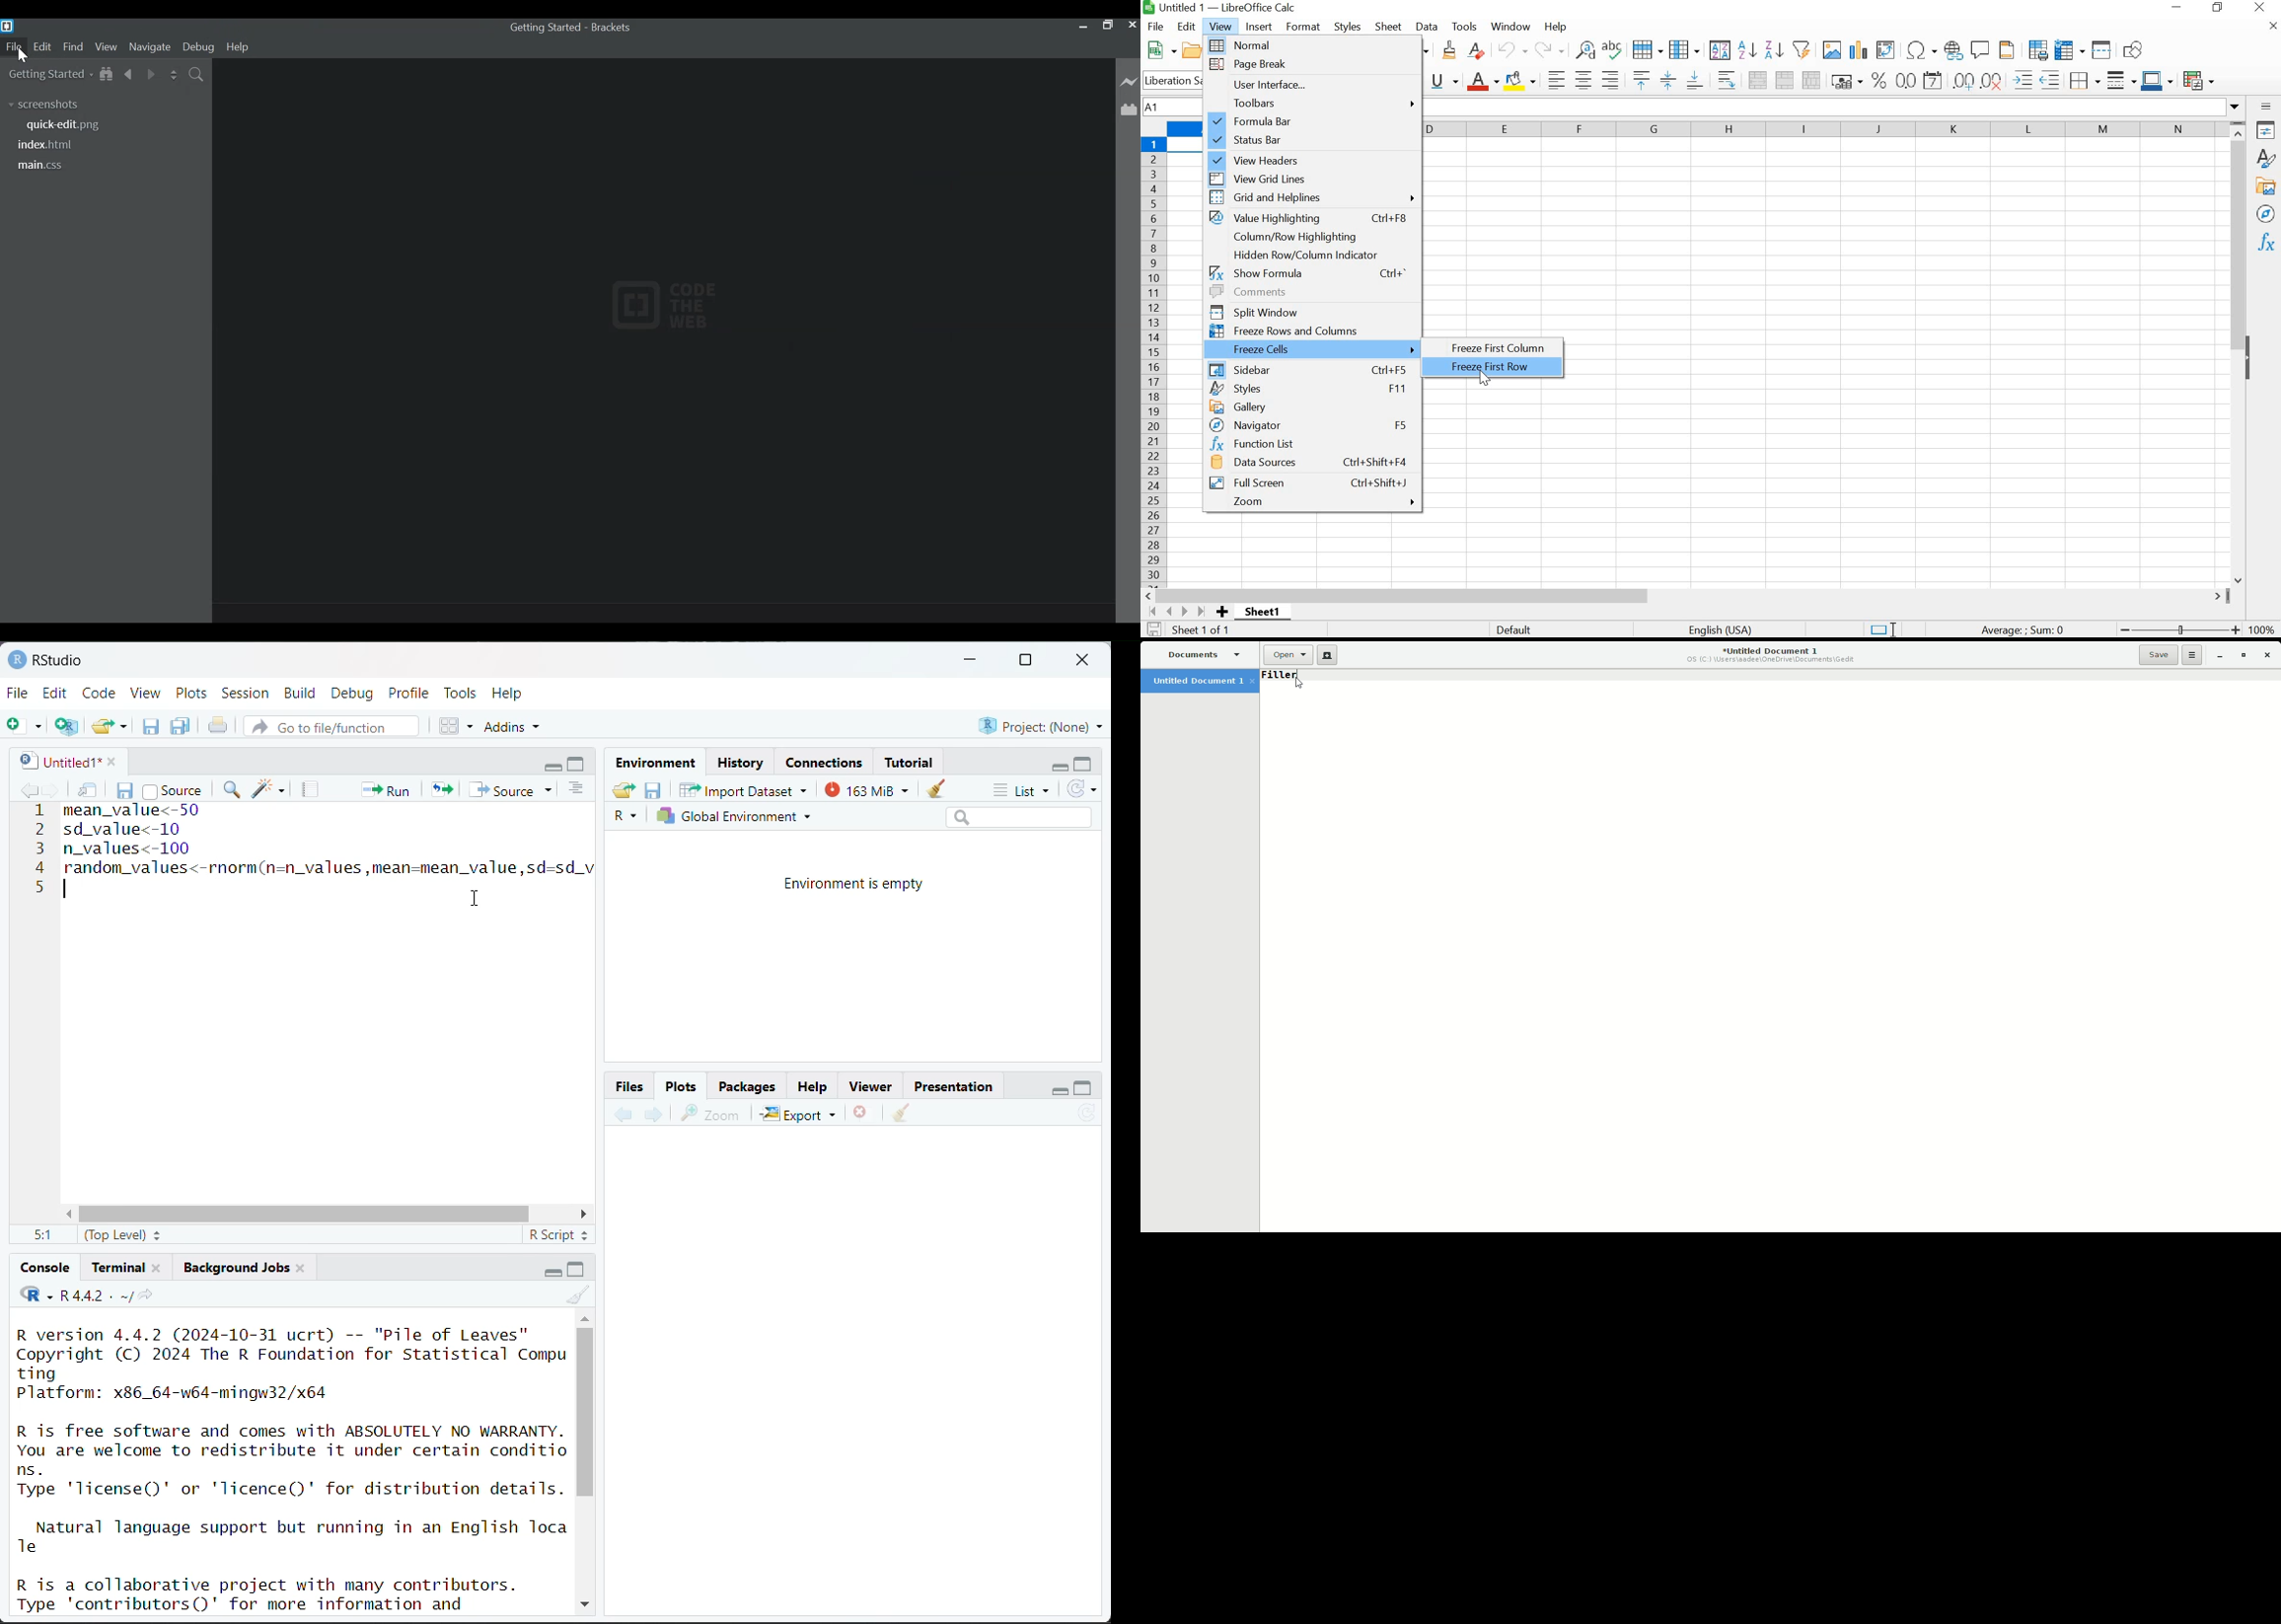 The image size is (2296, 1624). Describe the element at coordinates (614, 27) in the screenshot. I see `Brackets` at that location.